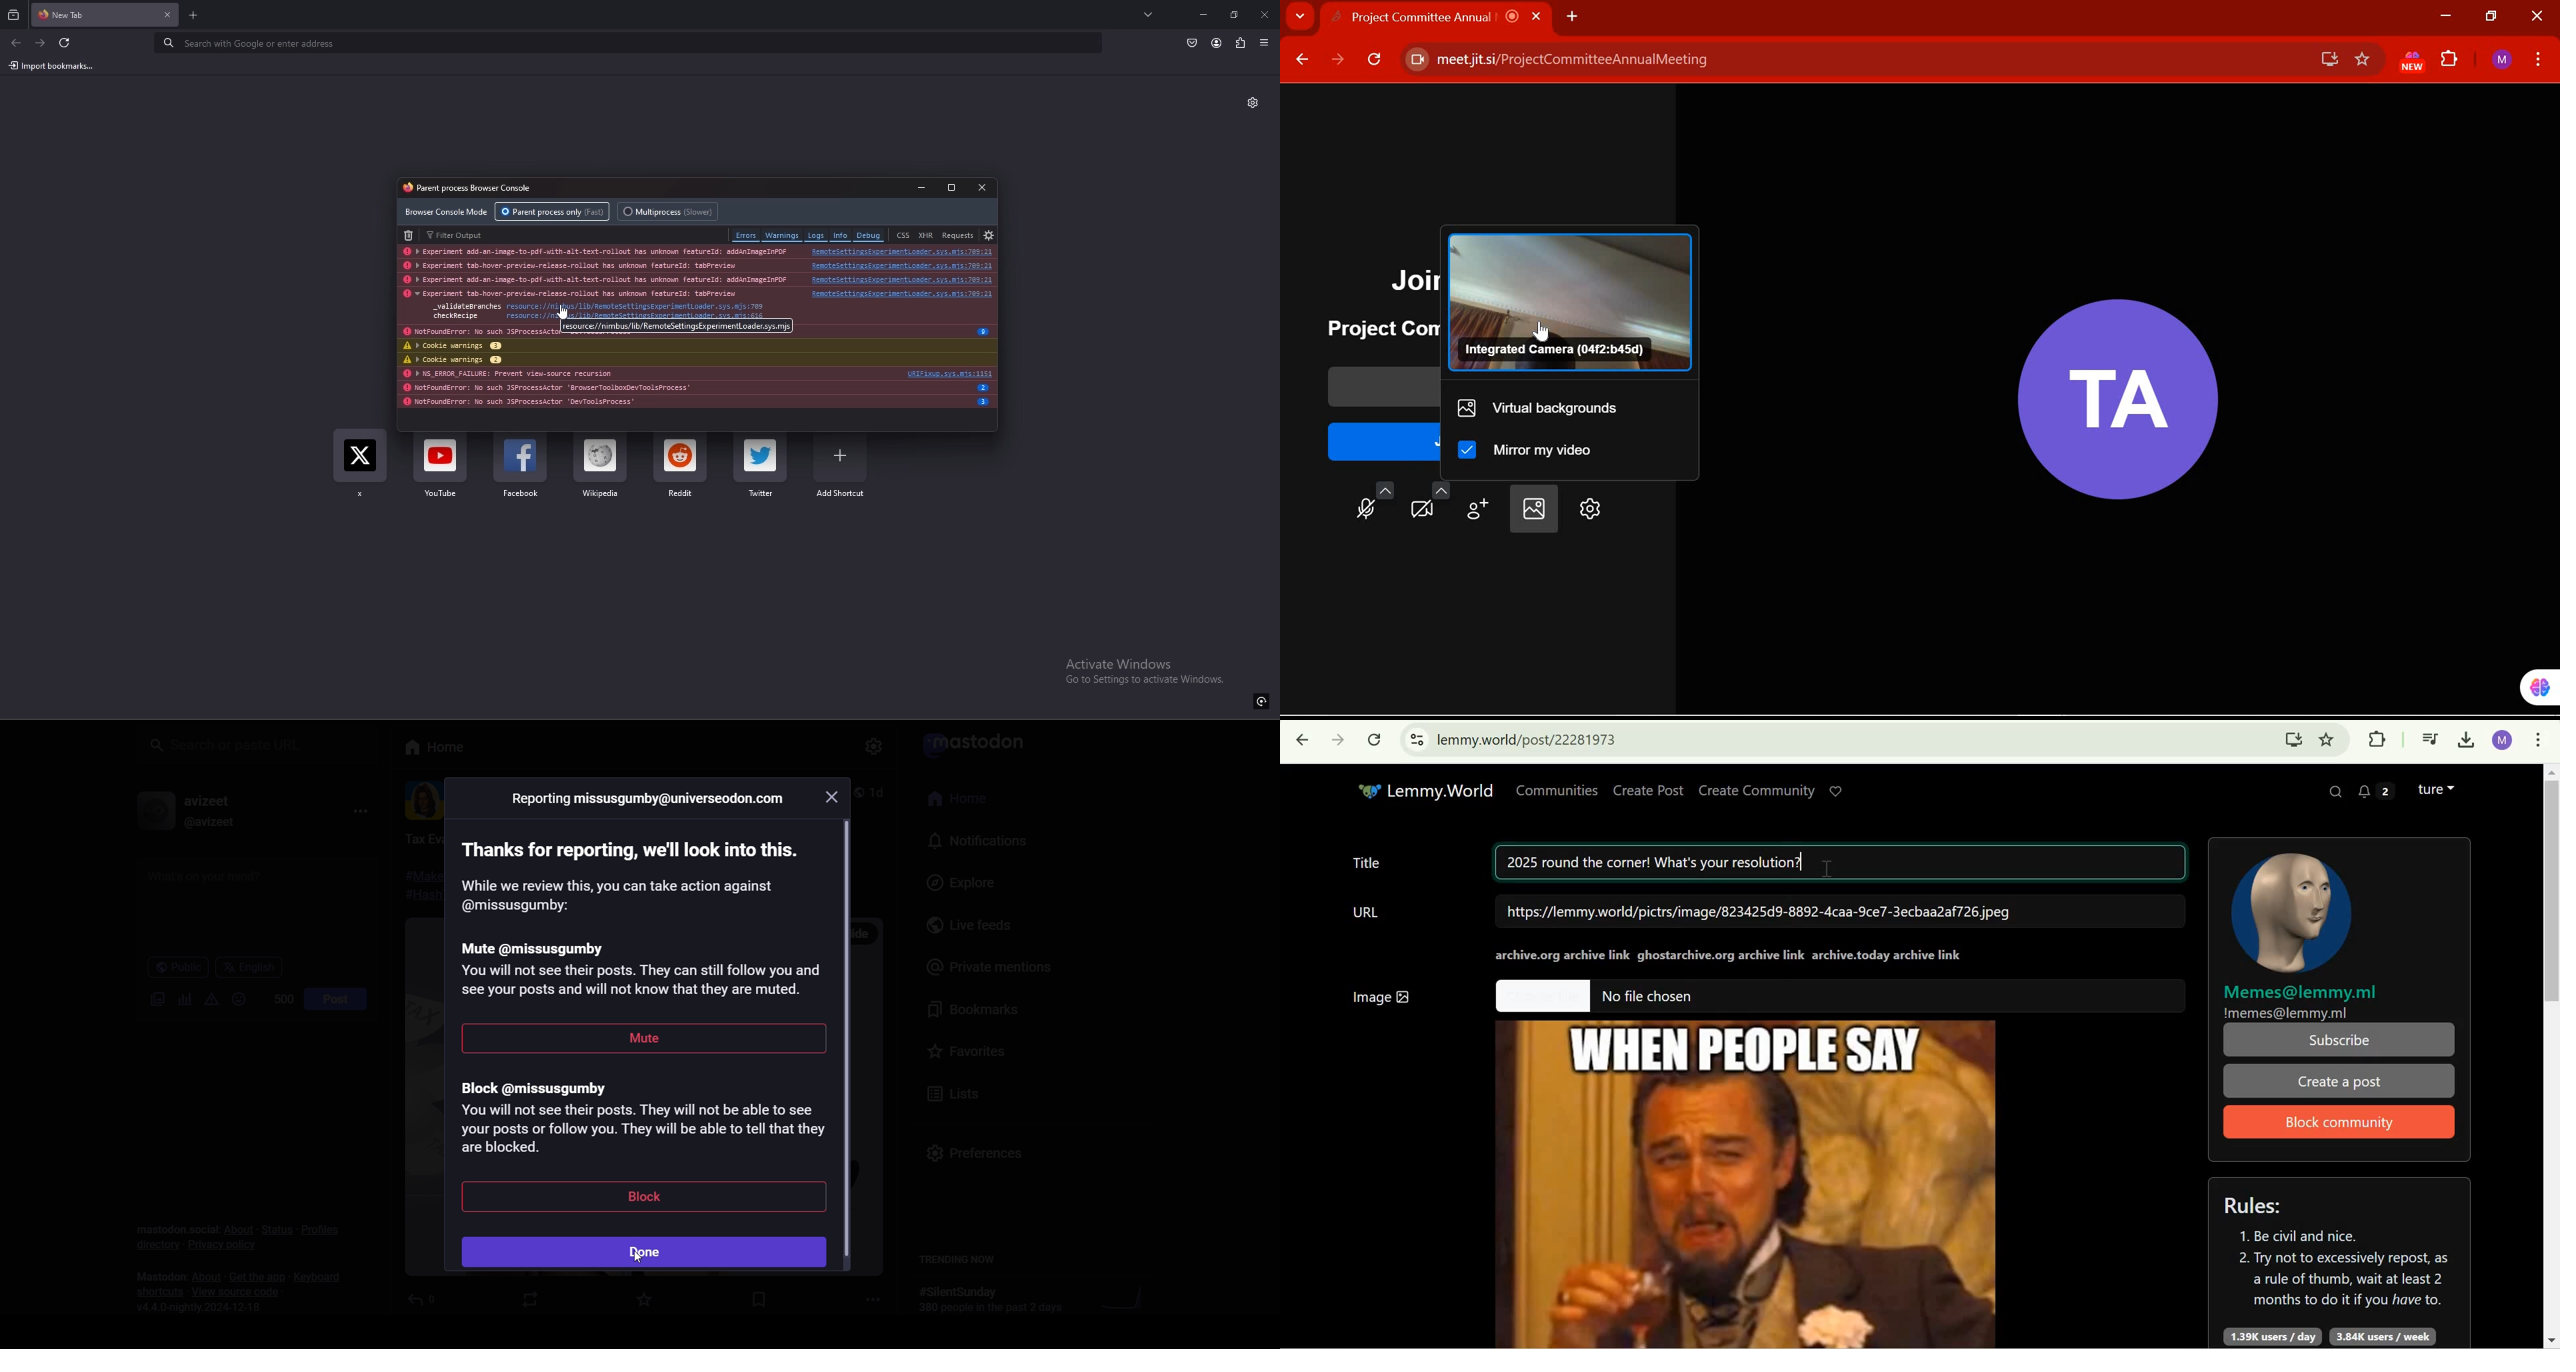 The height and width of the screenshot is (1372, 2576). What do you see at coordinates (2337, 1081) in the screenshot?
I see `Create a post` at bounding box center [2337, 1081].